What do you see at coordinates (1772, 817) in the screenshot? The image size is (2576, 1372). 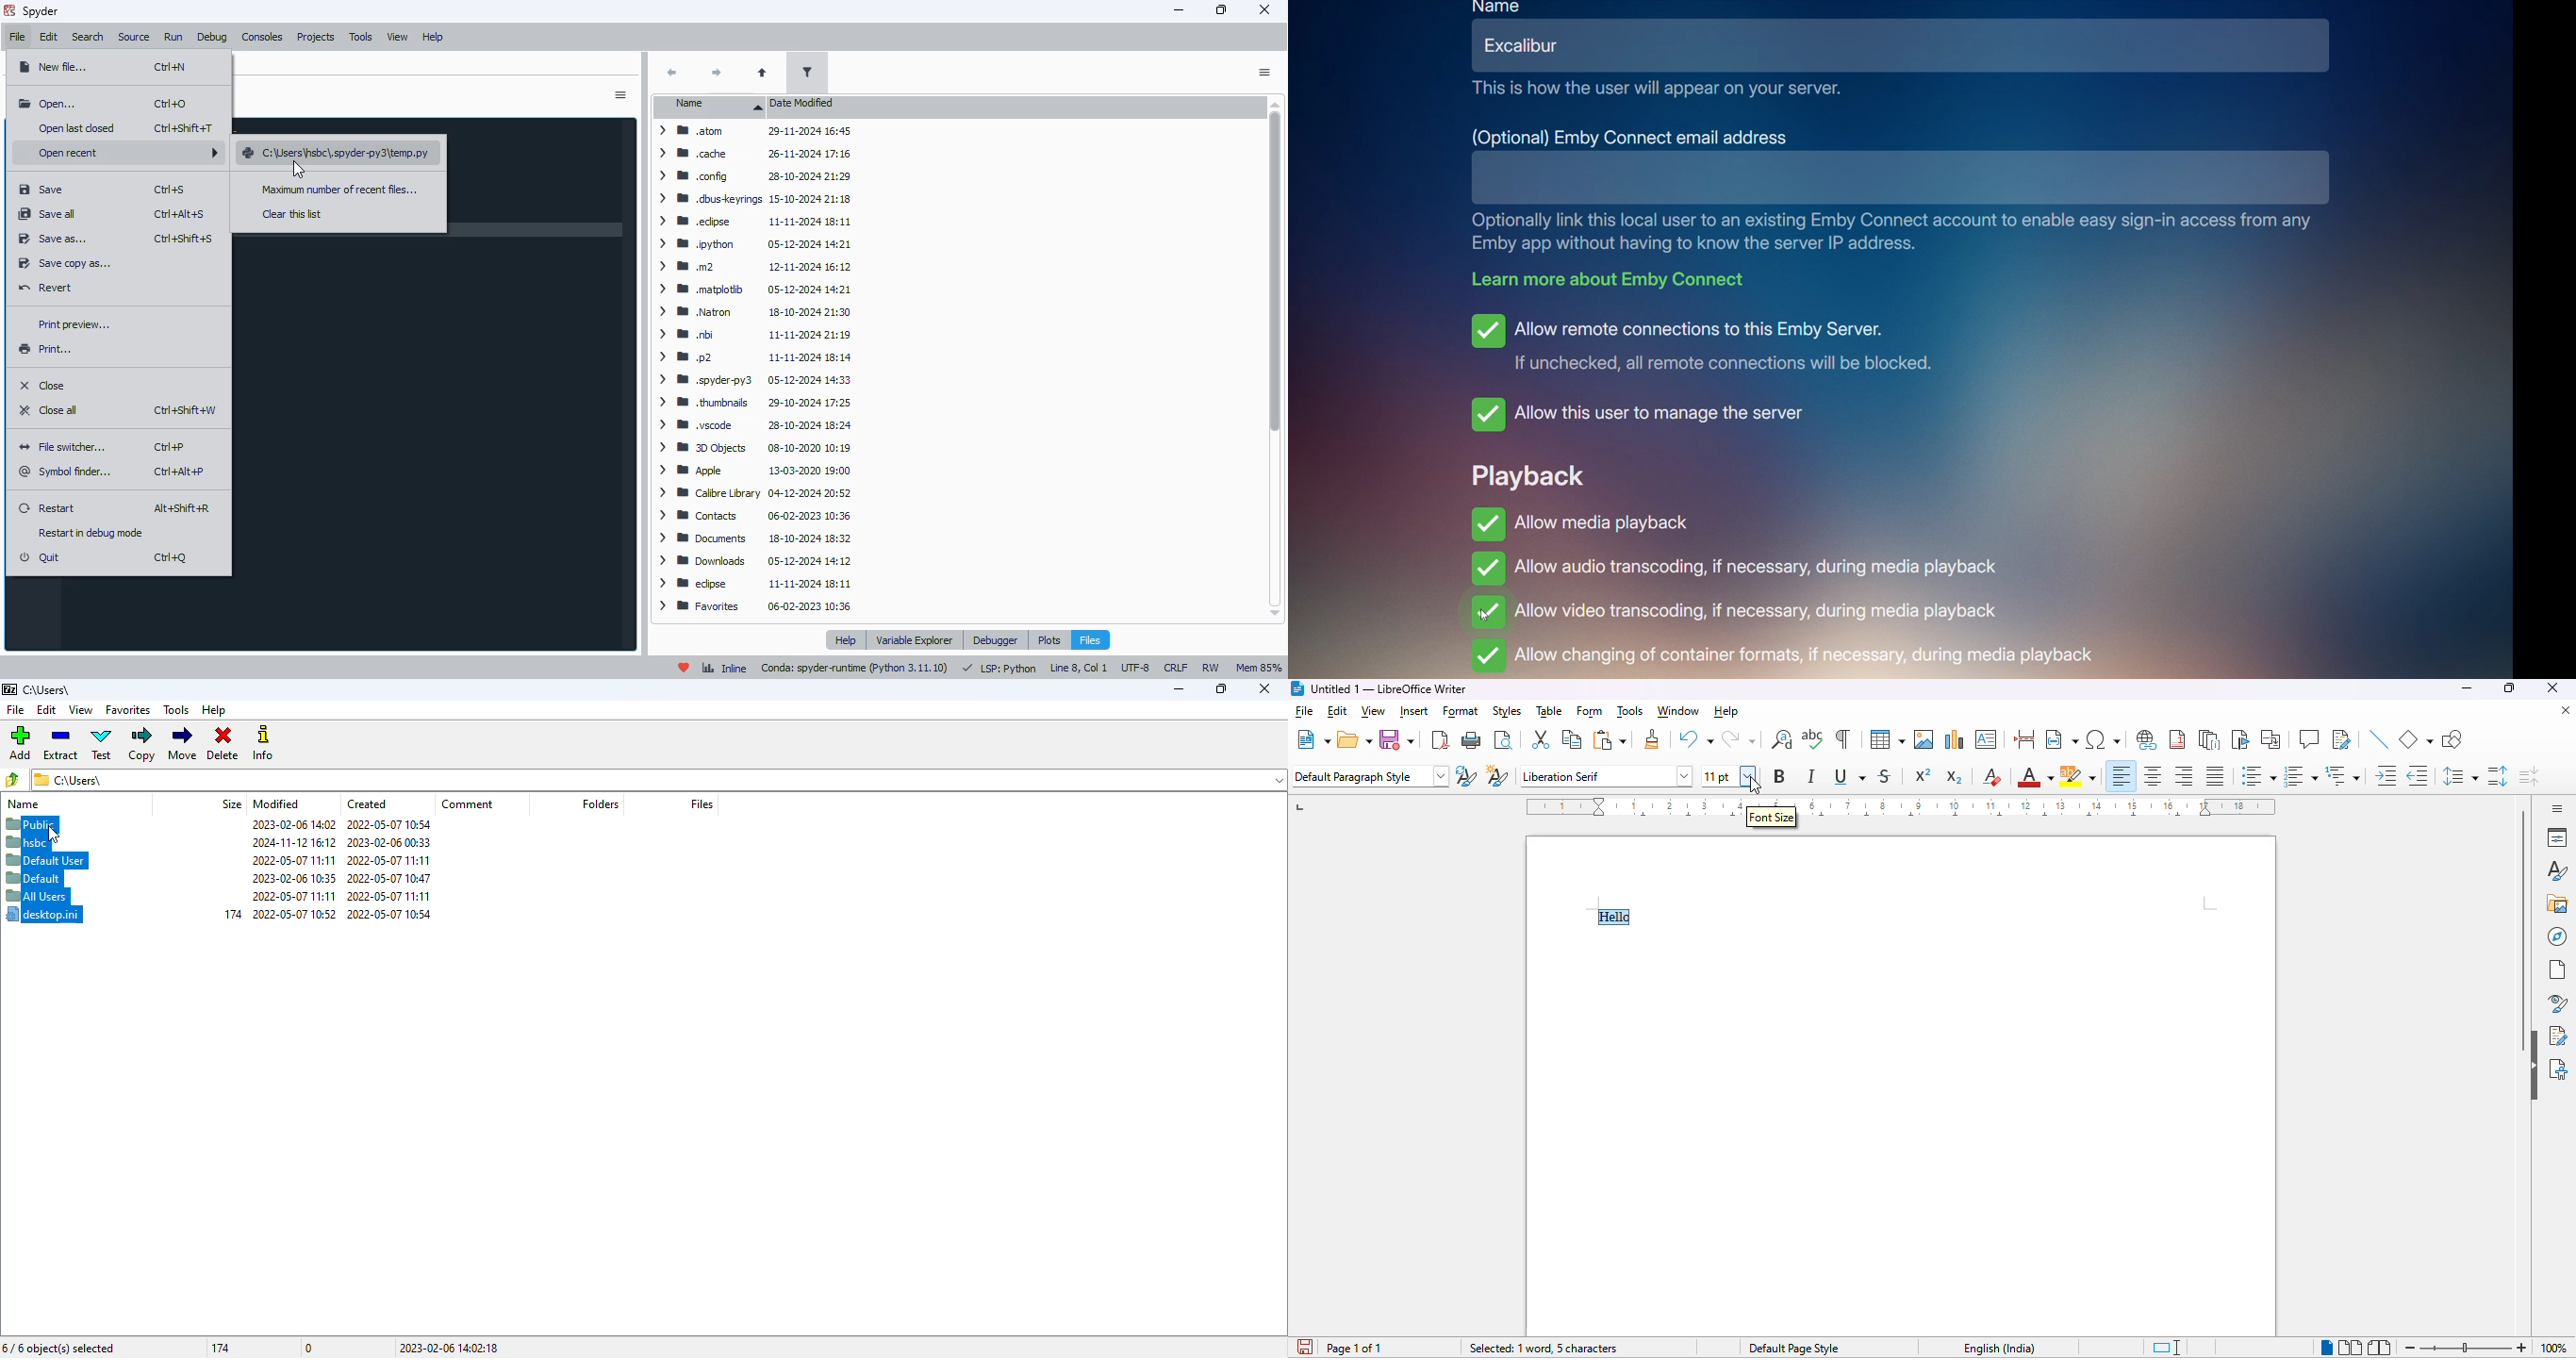 I see `font size` at bounding box center [1772, 817].